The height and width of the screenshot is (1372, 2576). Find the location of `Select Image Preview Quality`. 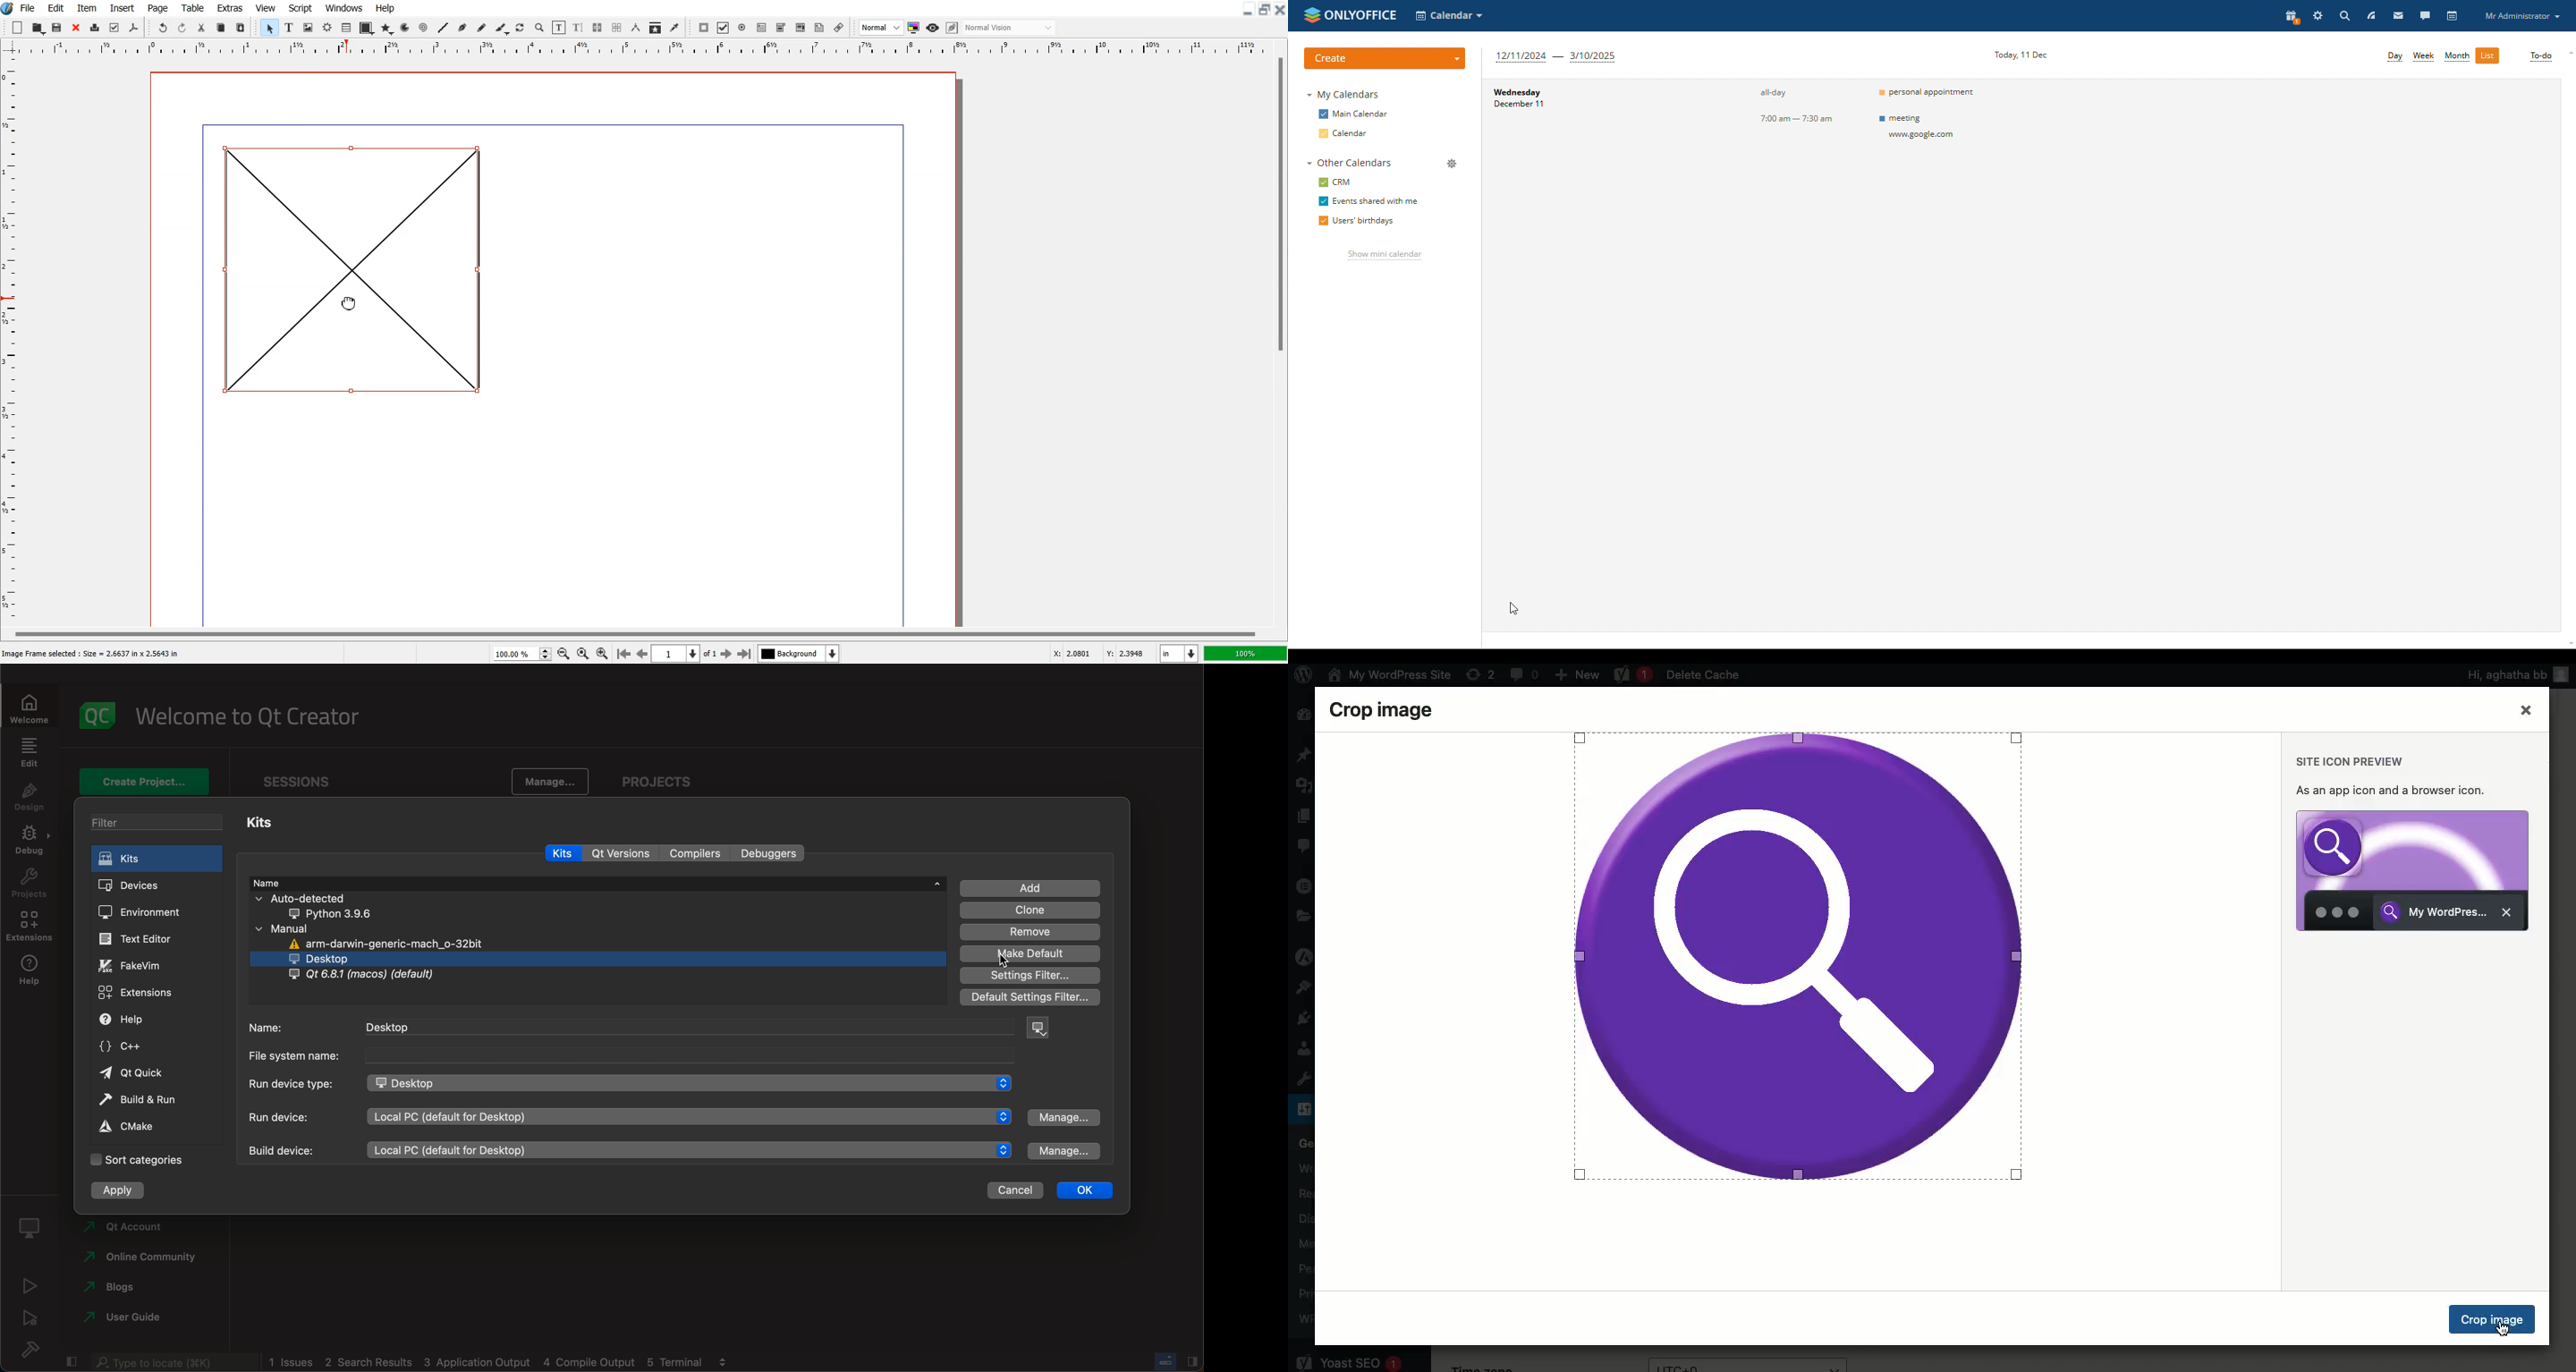

Select Image Preview Quality is located at coordinates (881, 28).